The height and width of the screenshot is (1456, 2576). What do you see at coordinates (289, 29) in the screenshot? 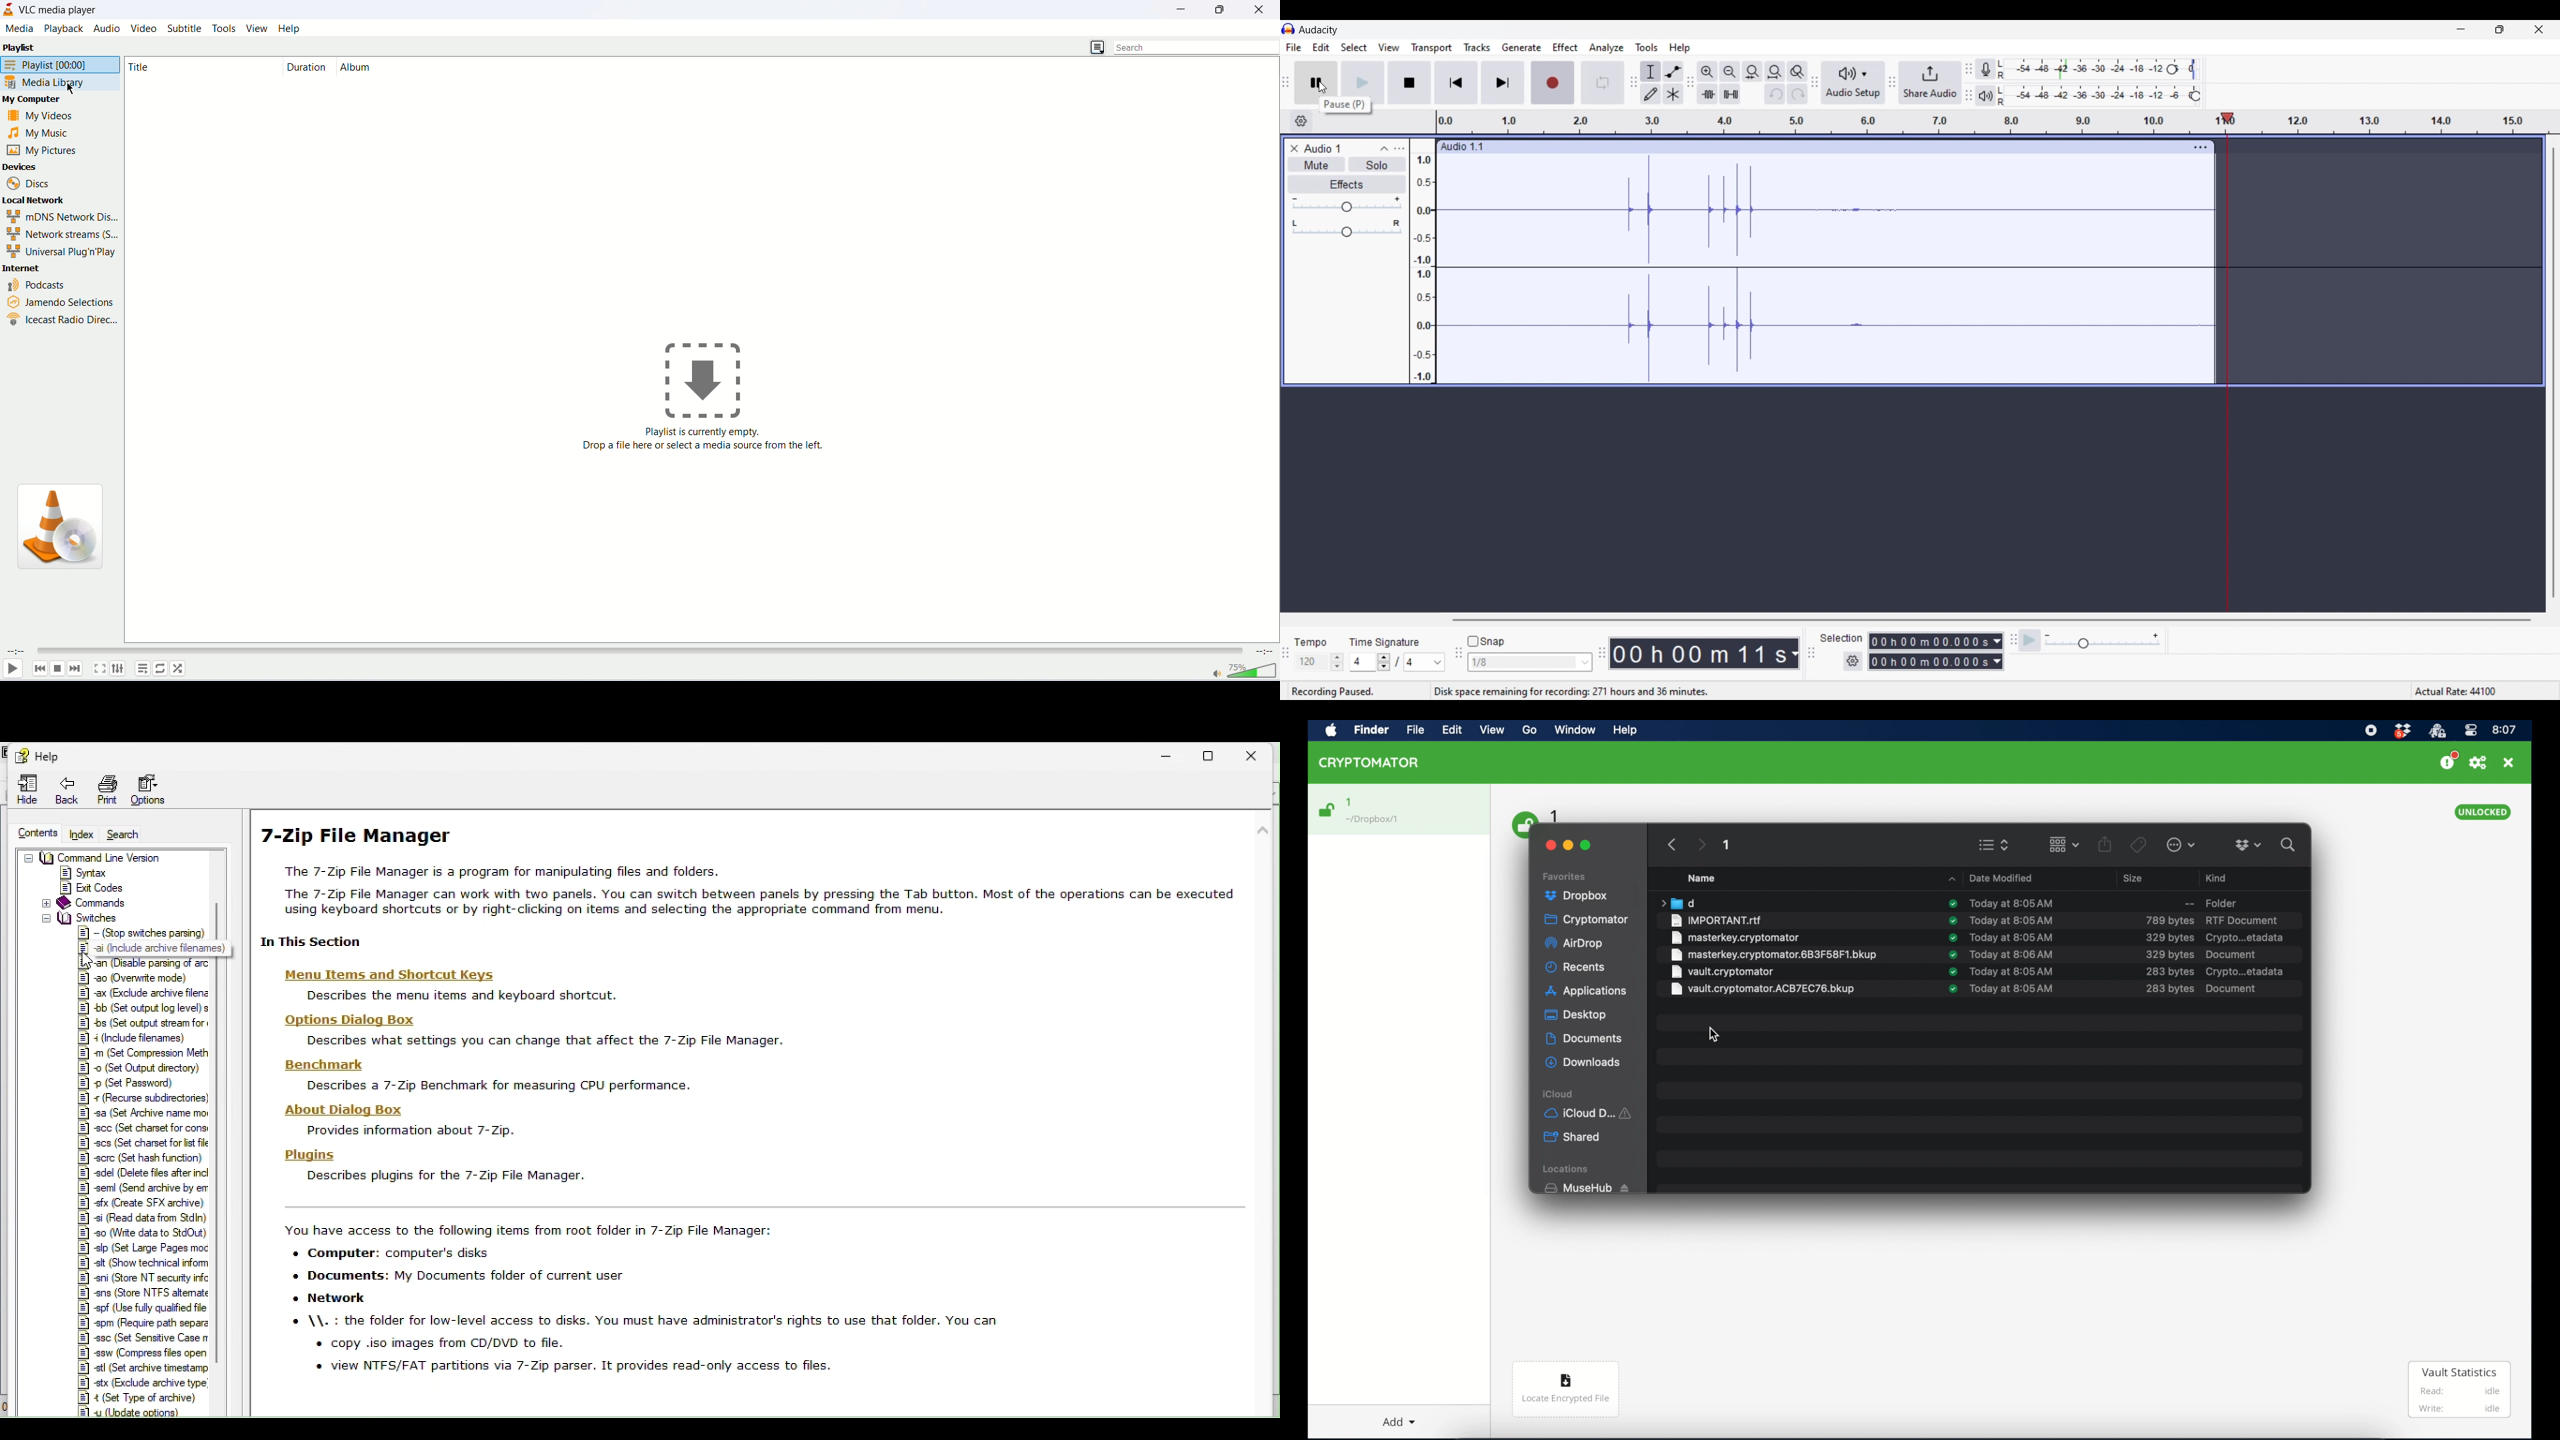
I see `help` at bounding box center [289, 29].